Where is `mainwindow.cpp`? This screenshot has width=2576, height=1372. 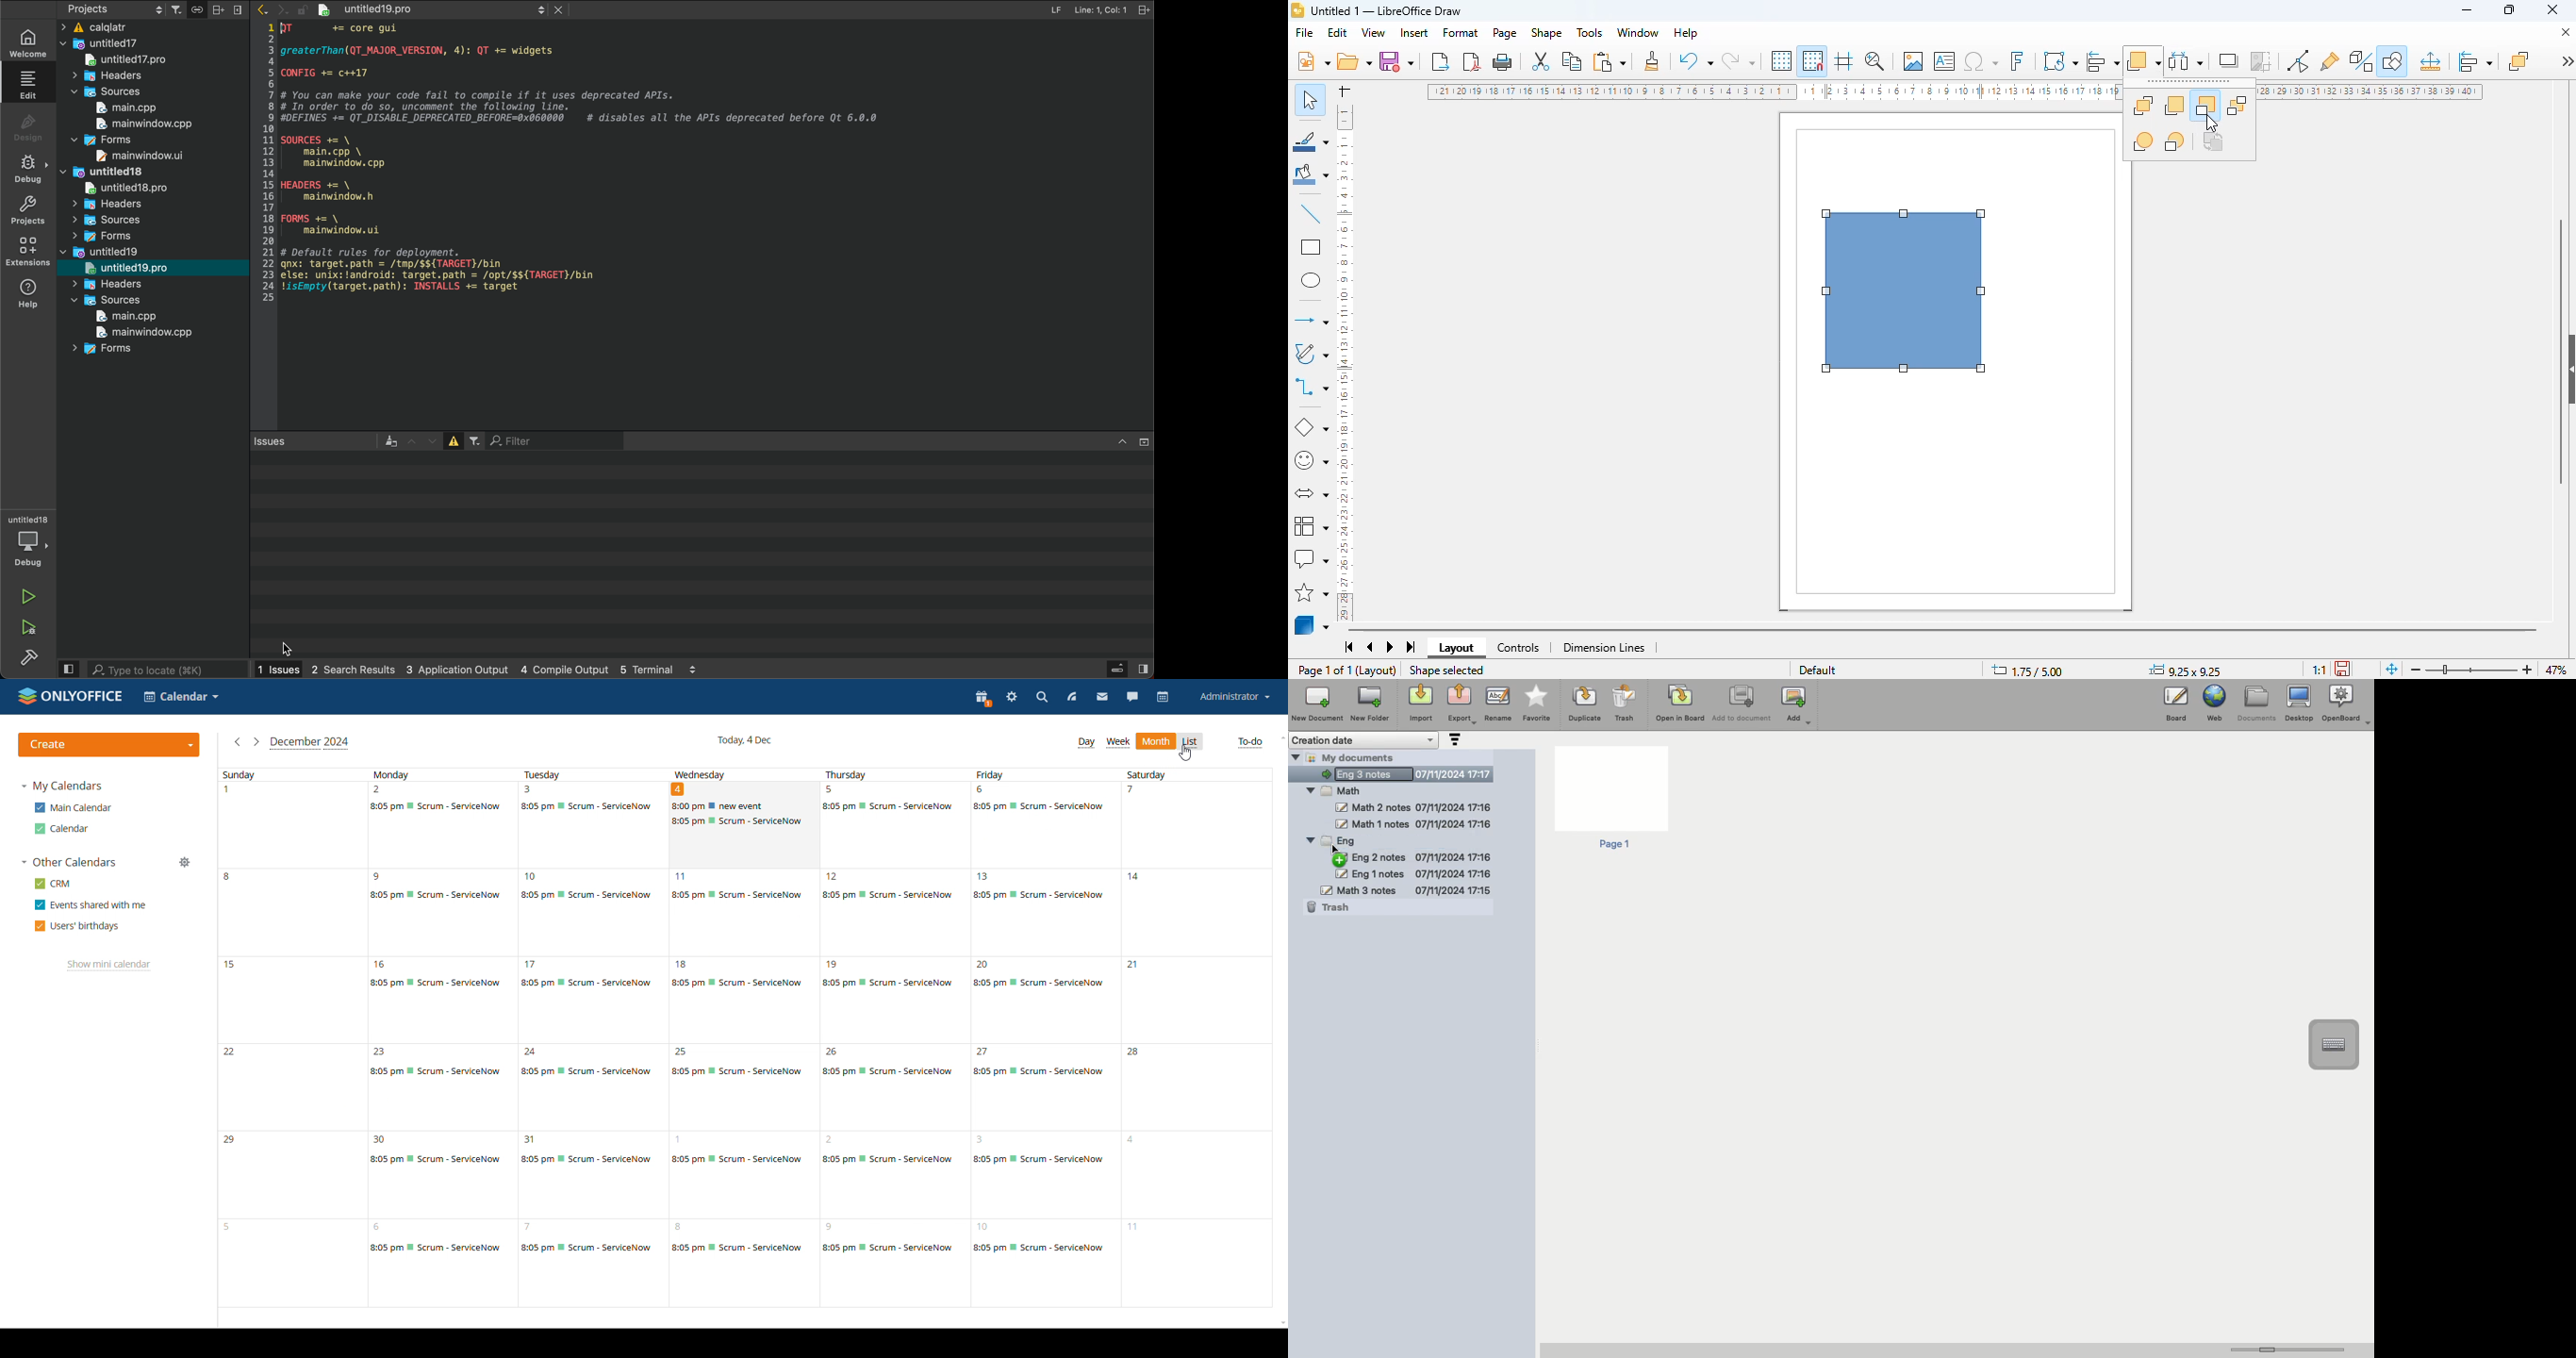
mainwindow.cpp is located at coordinates (153, 333).